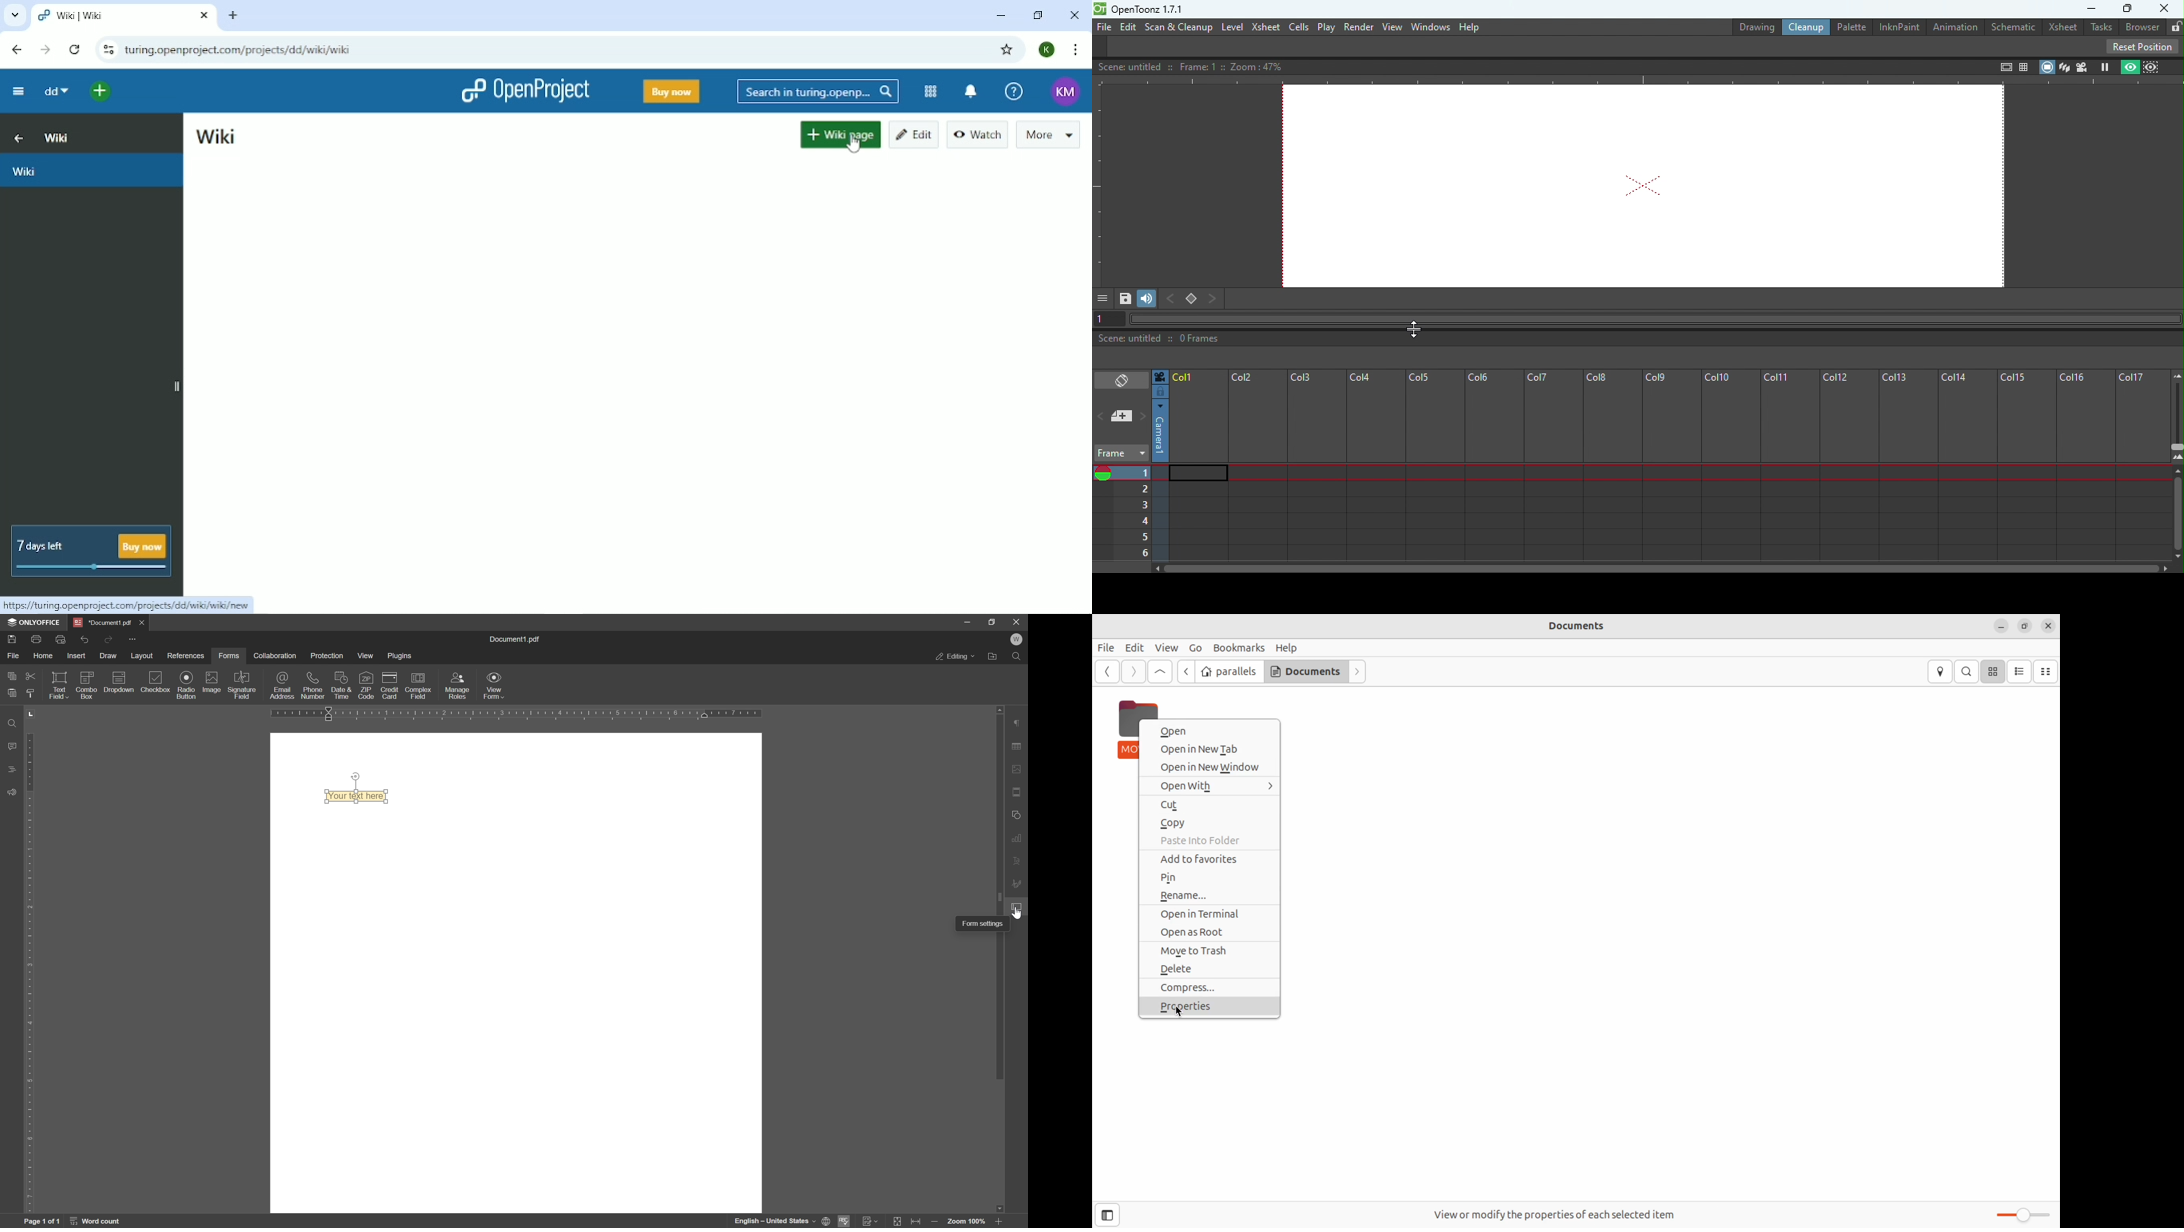 The height and width of the screenshot is (1232, 2184). I want to click on page 1 of 1, so click(41, 1222).